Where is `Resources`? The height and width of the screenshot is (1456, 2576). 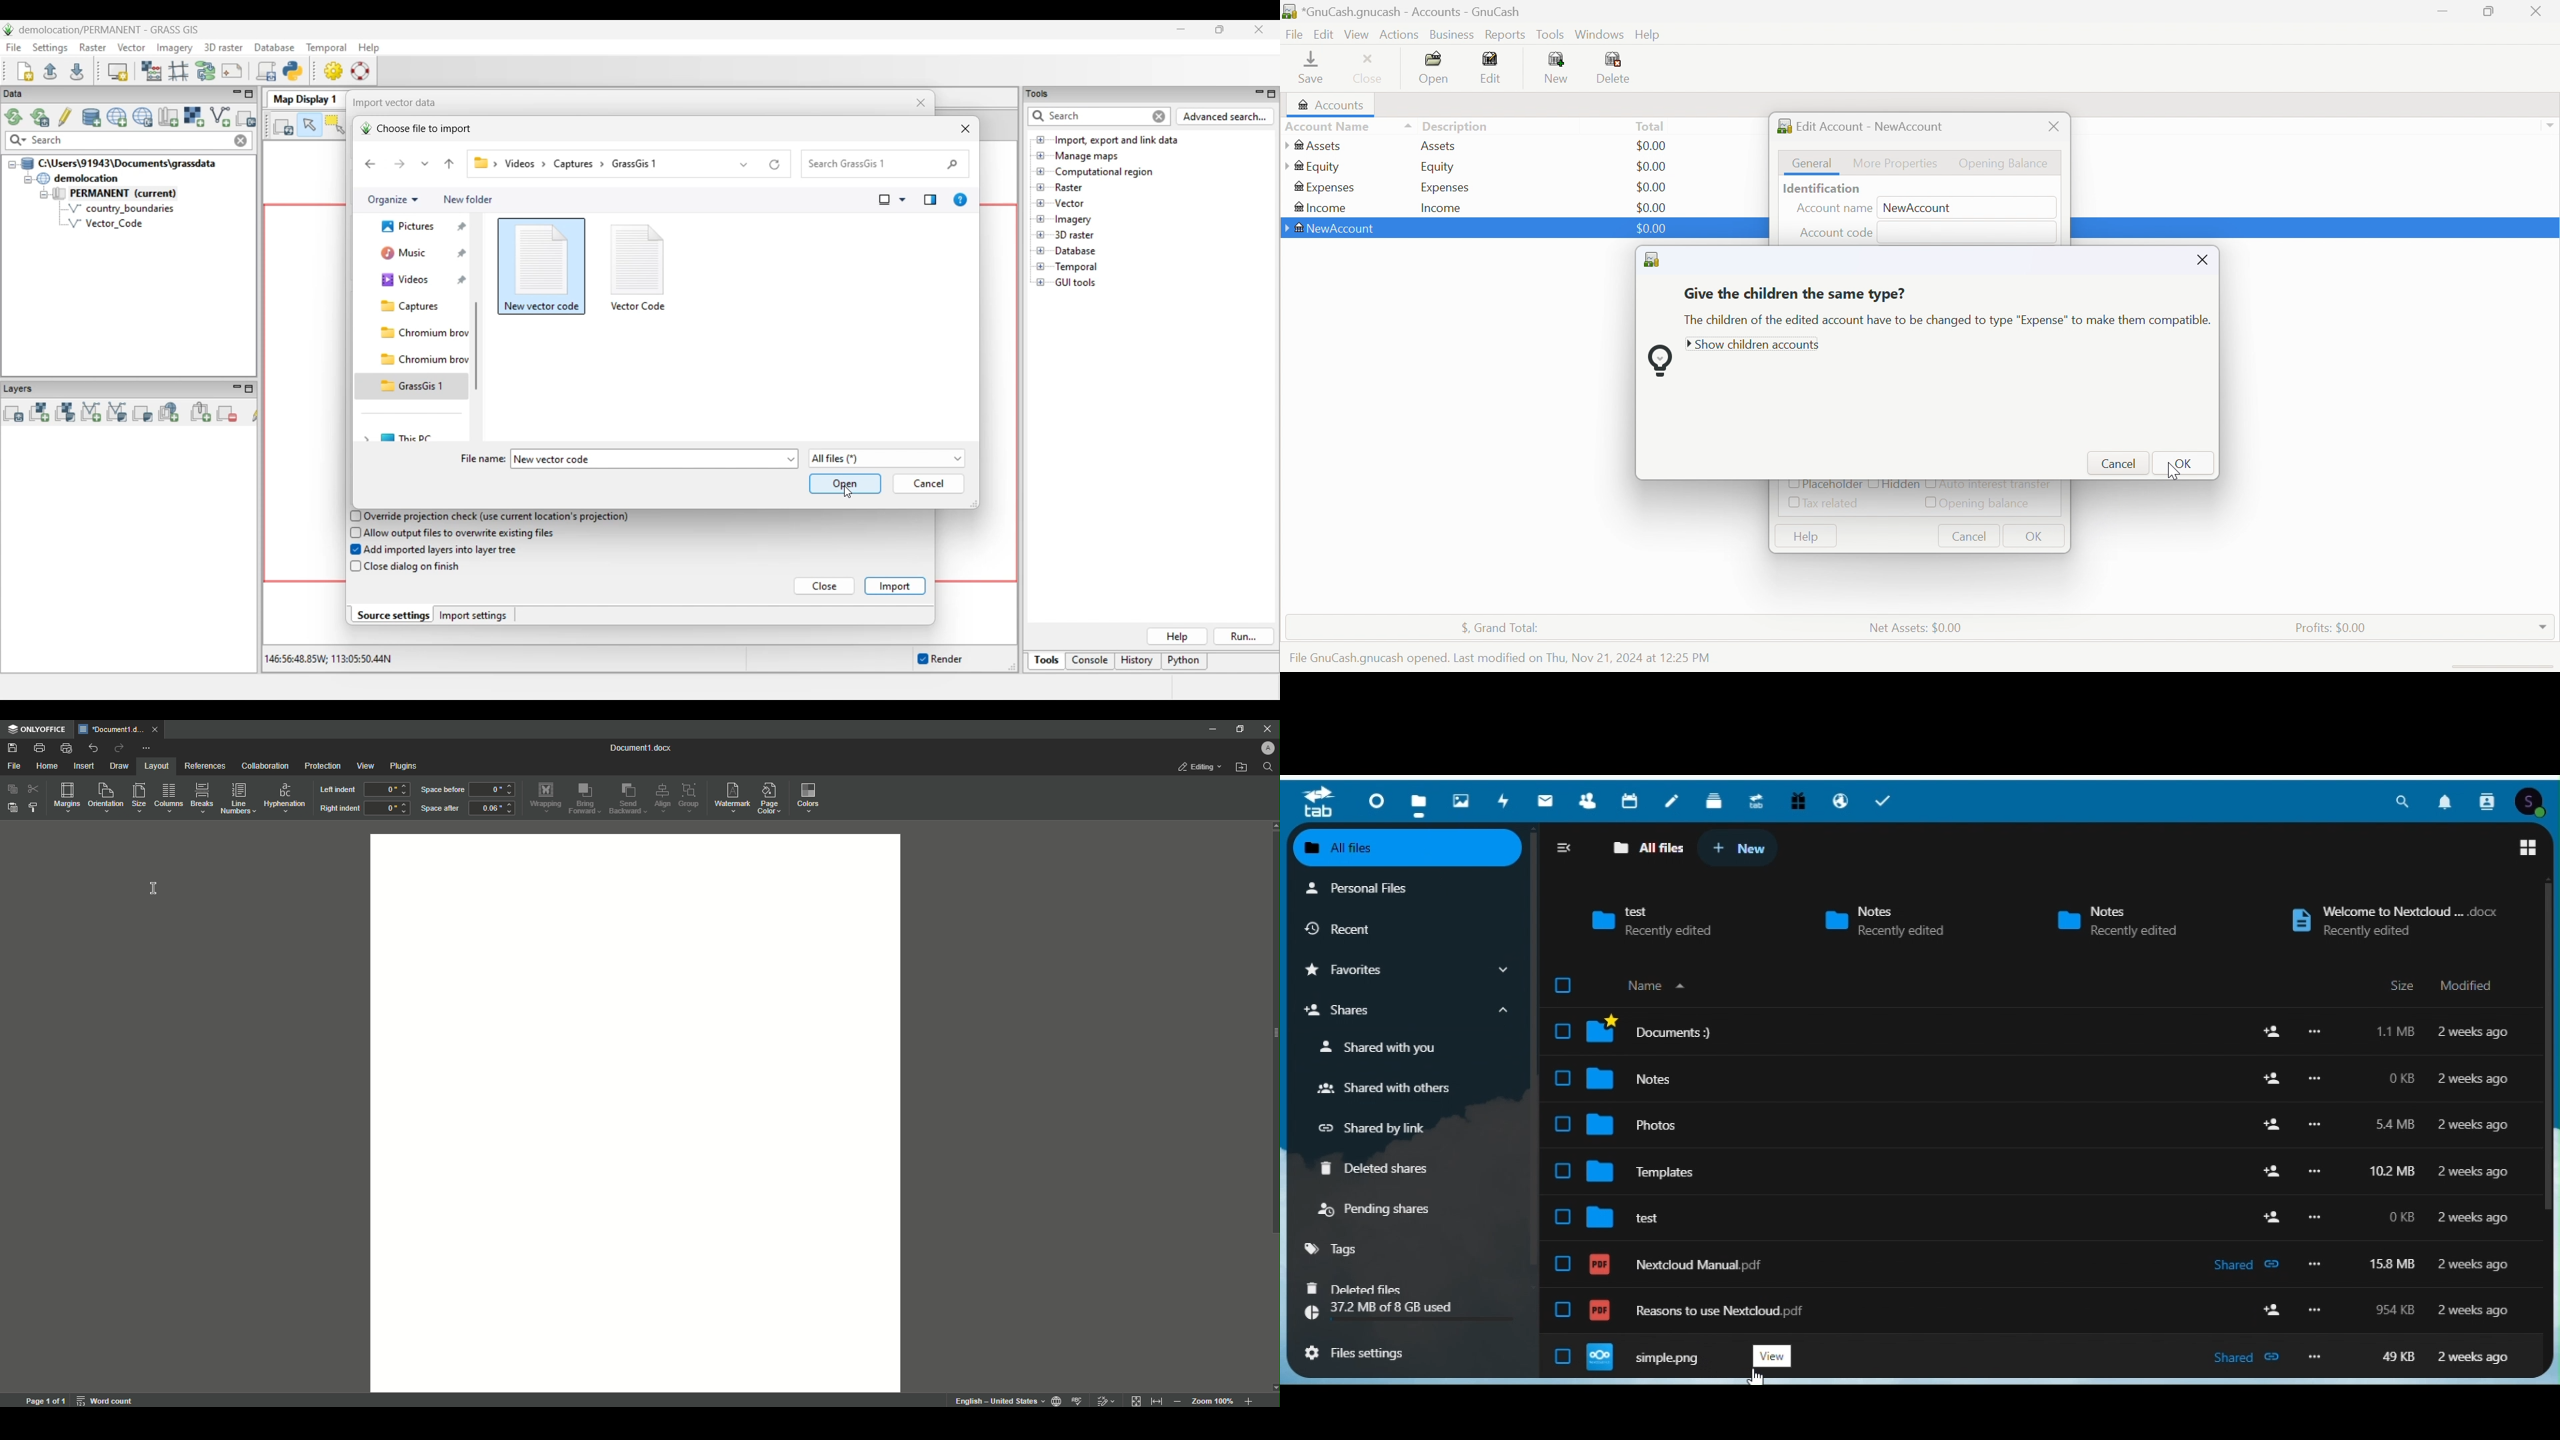 Resources is located at coordinates (204, 765).